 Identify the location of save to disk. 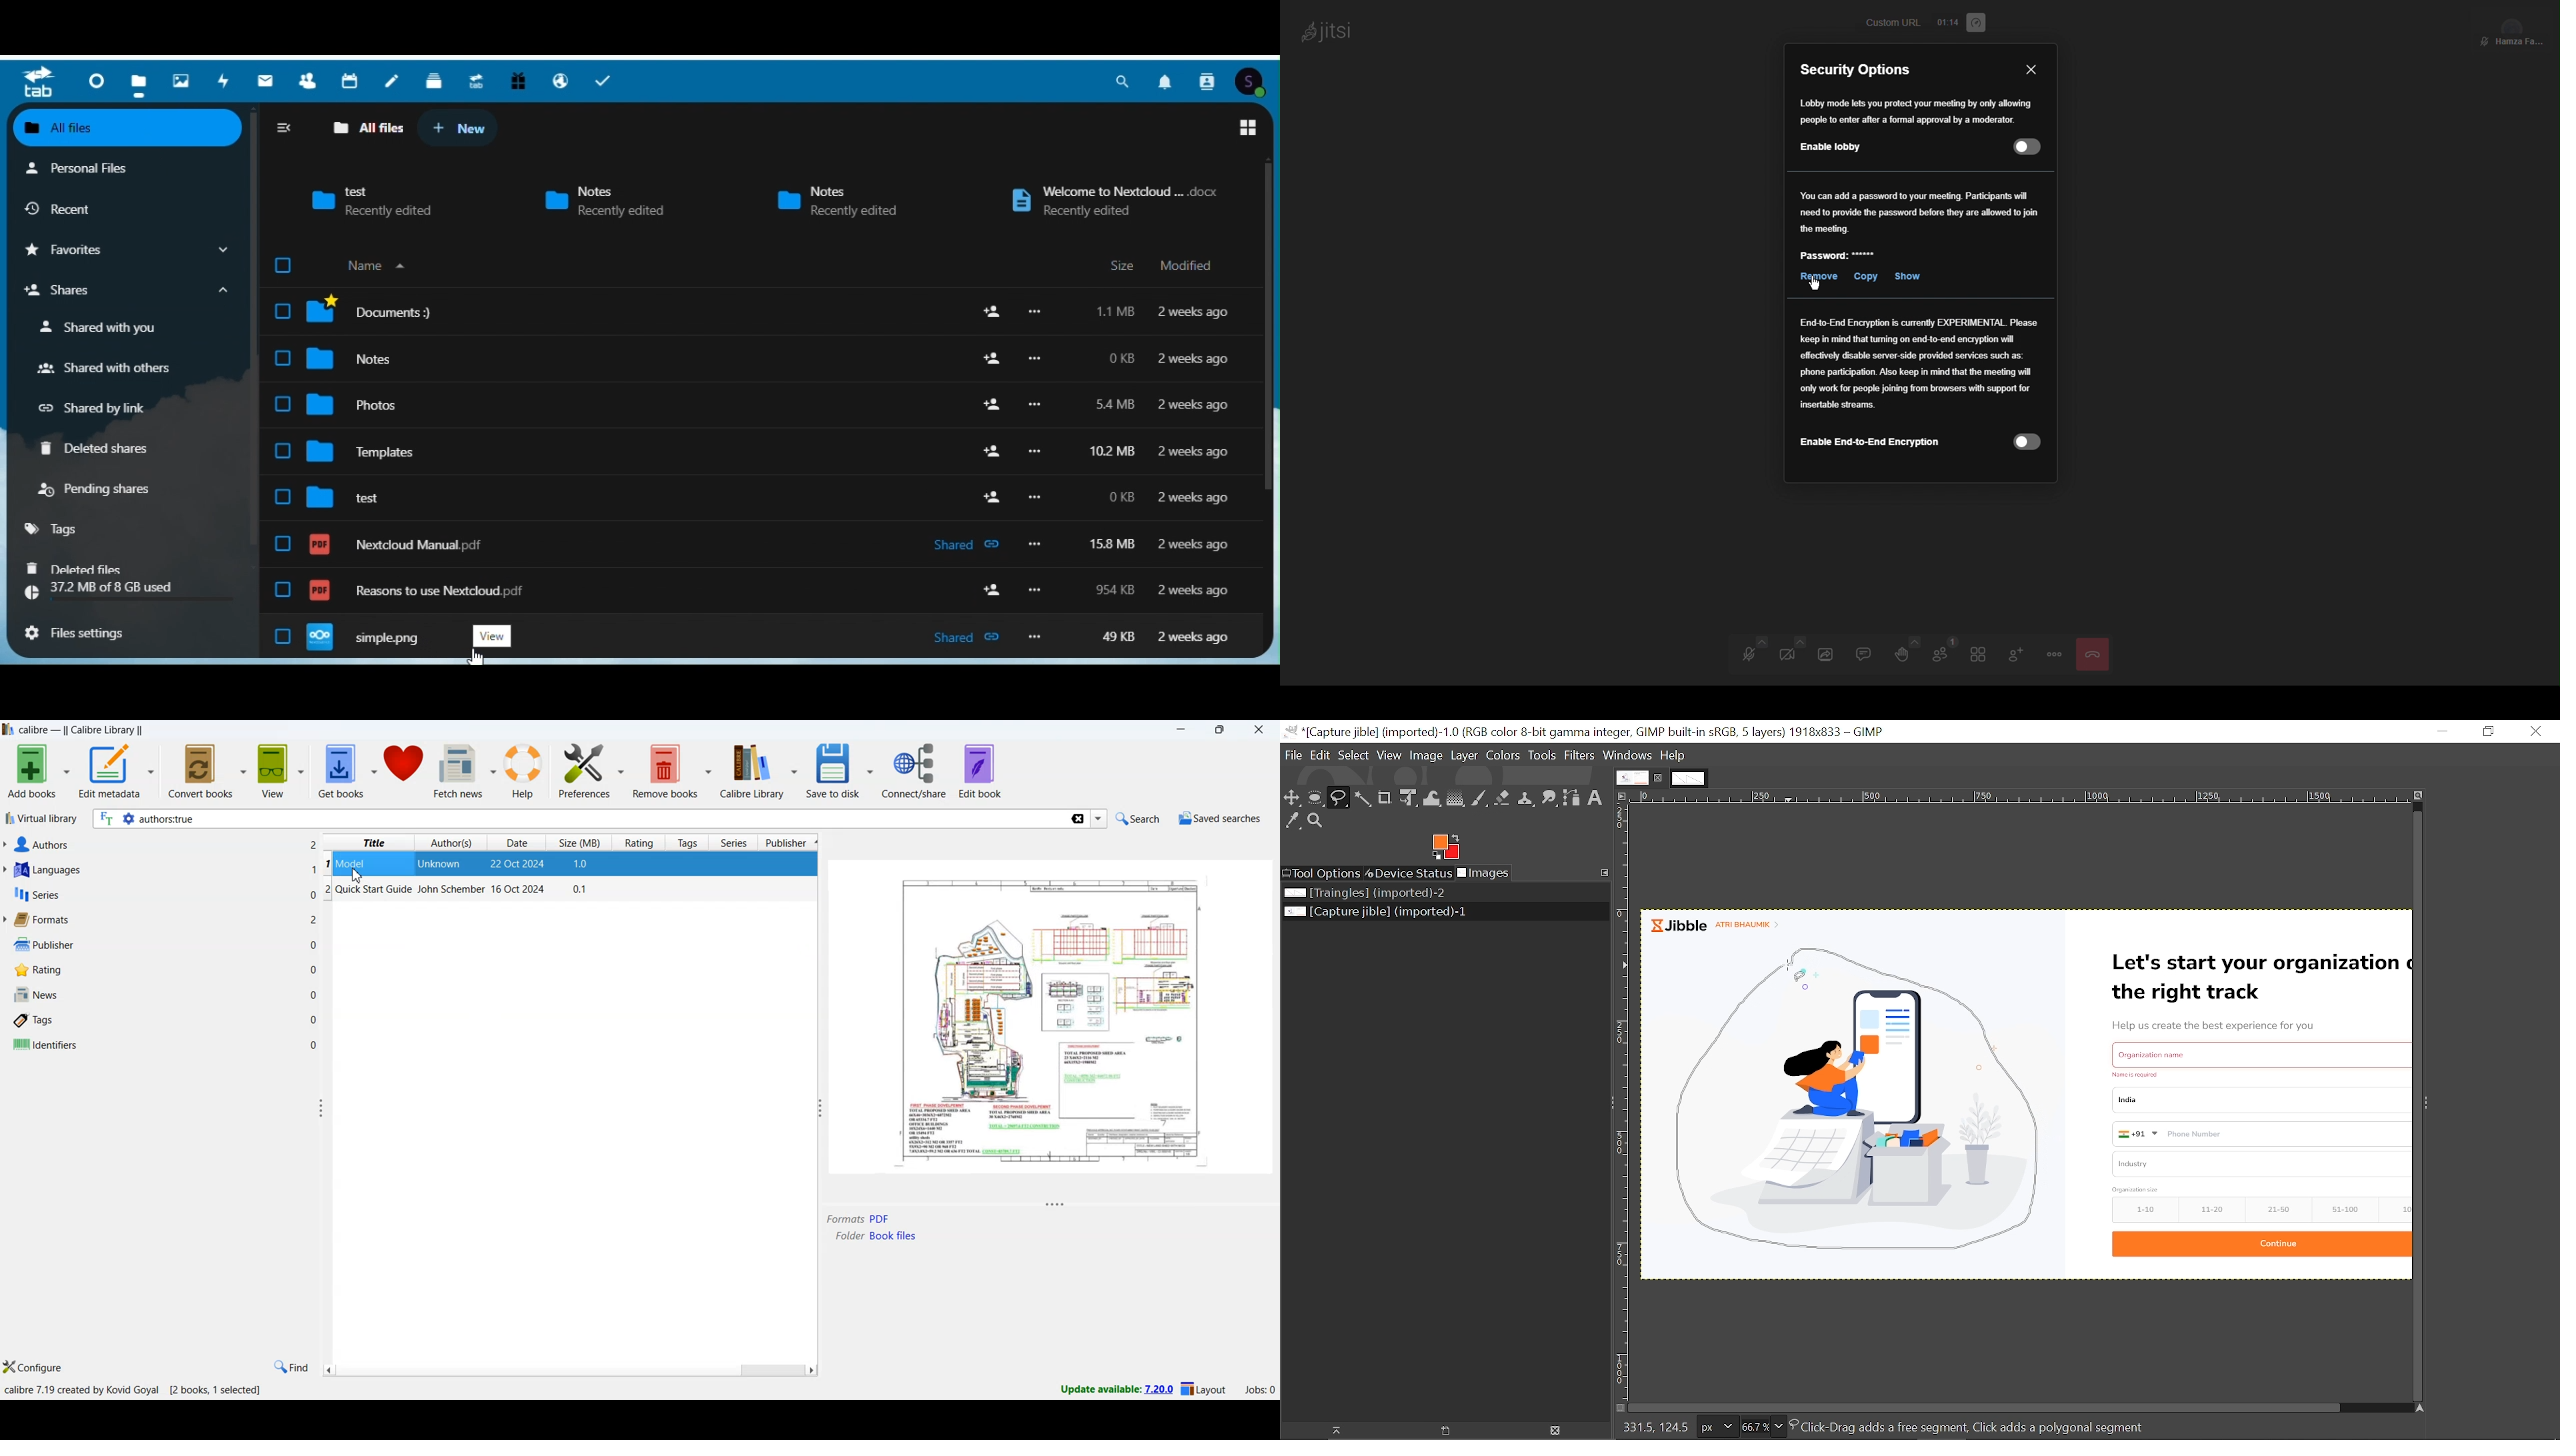
(839, 771).